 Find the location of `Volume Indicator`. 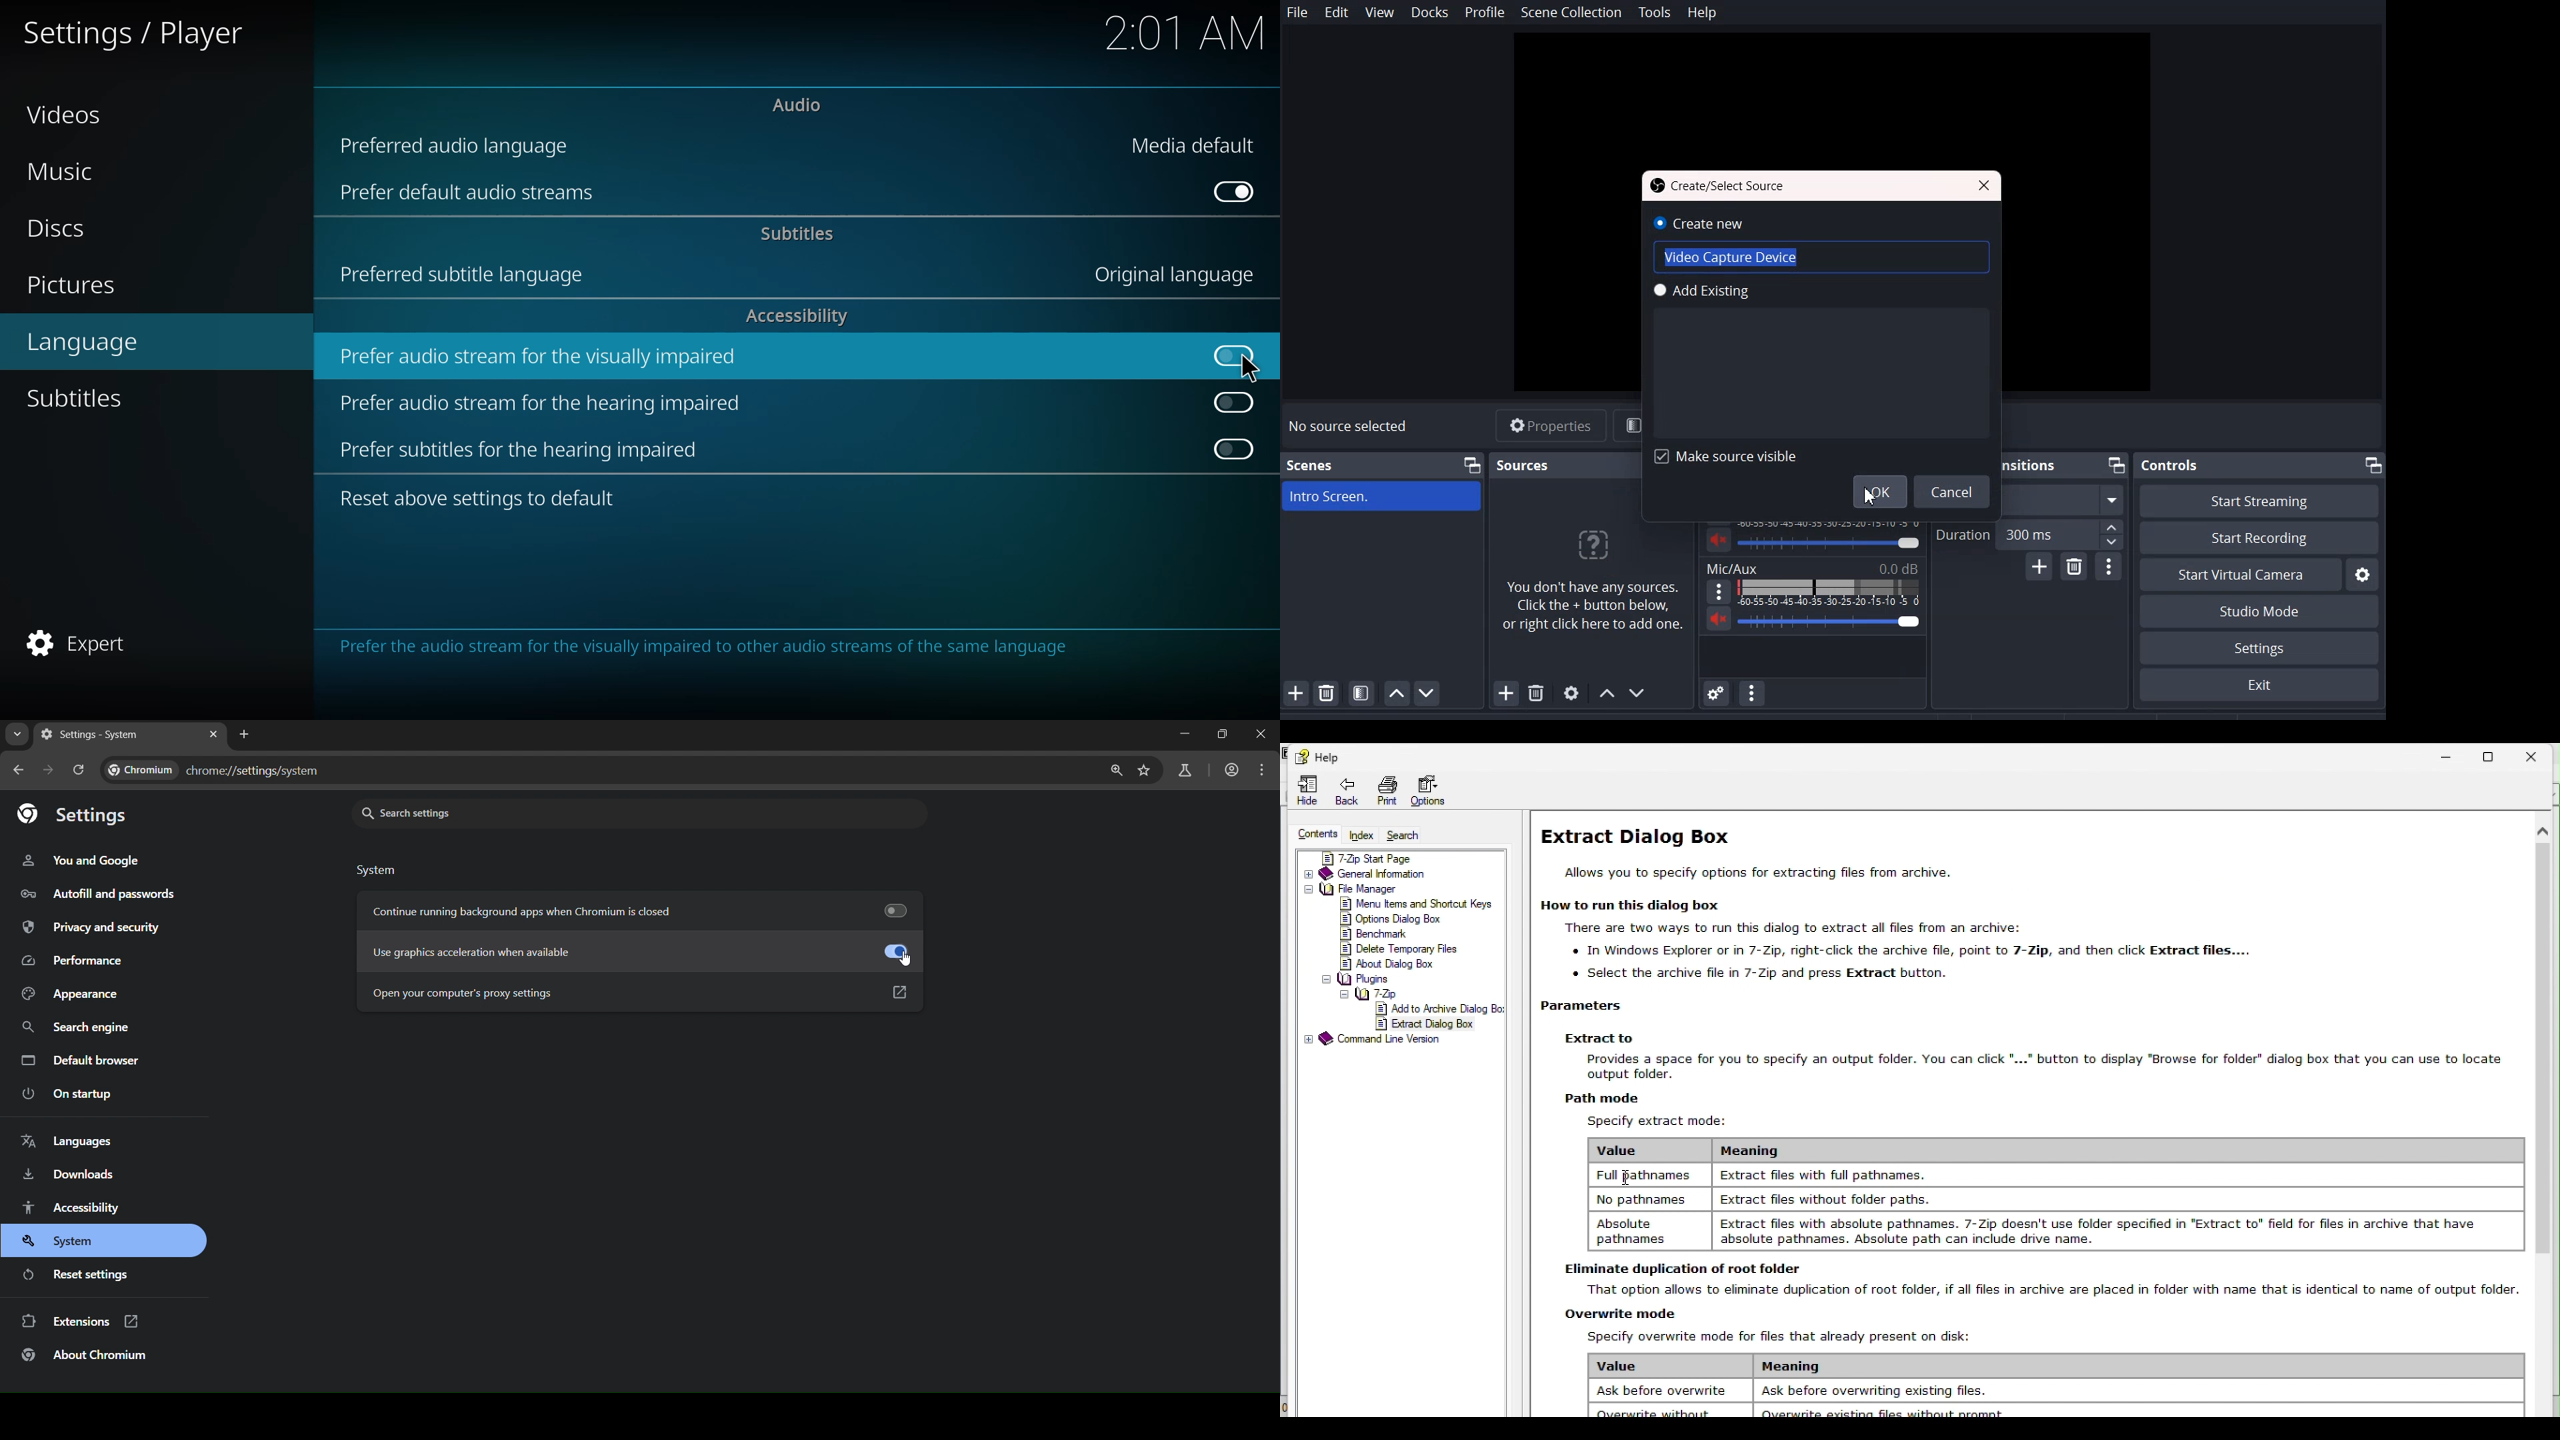

Volume Indicator is located at coordinates (1829, 593).